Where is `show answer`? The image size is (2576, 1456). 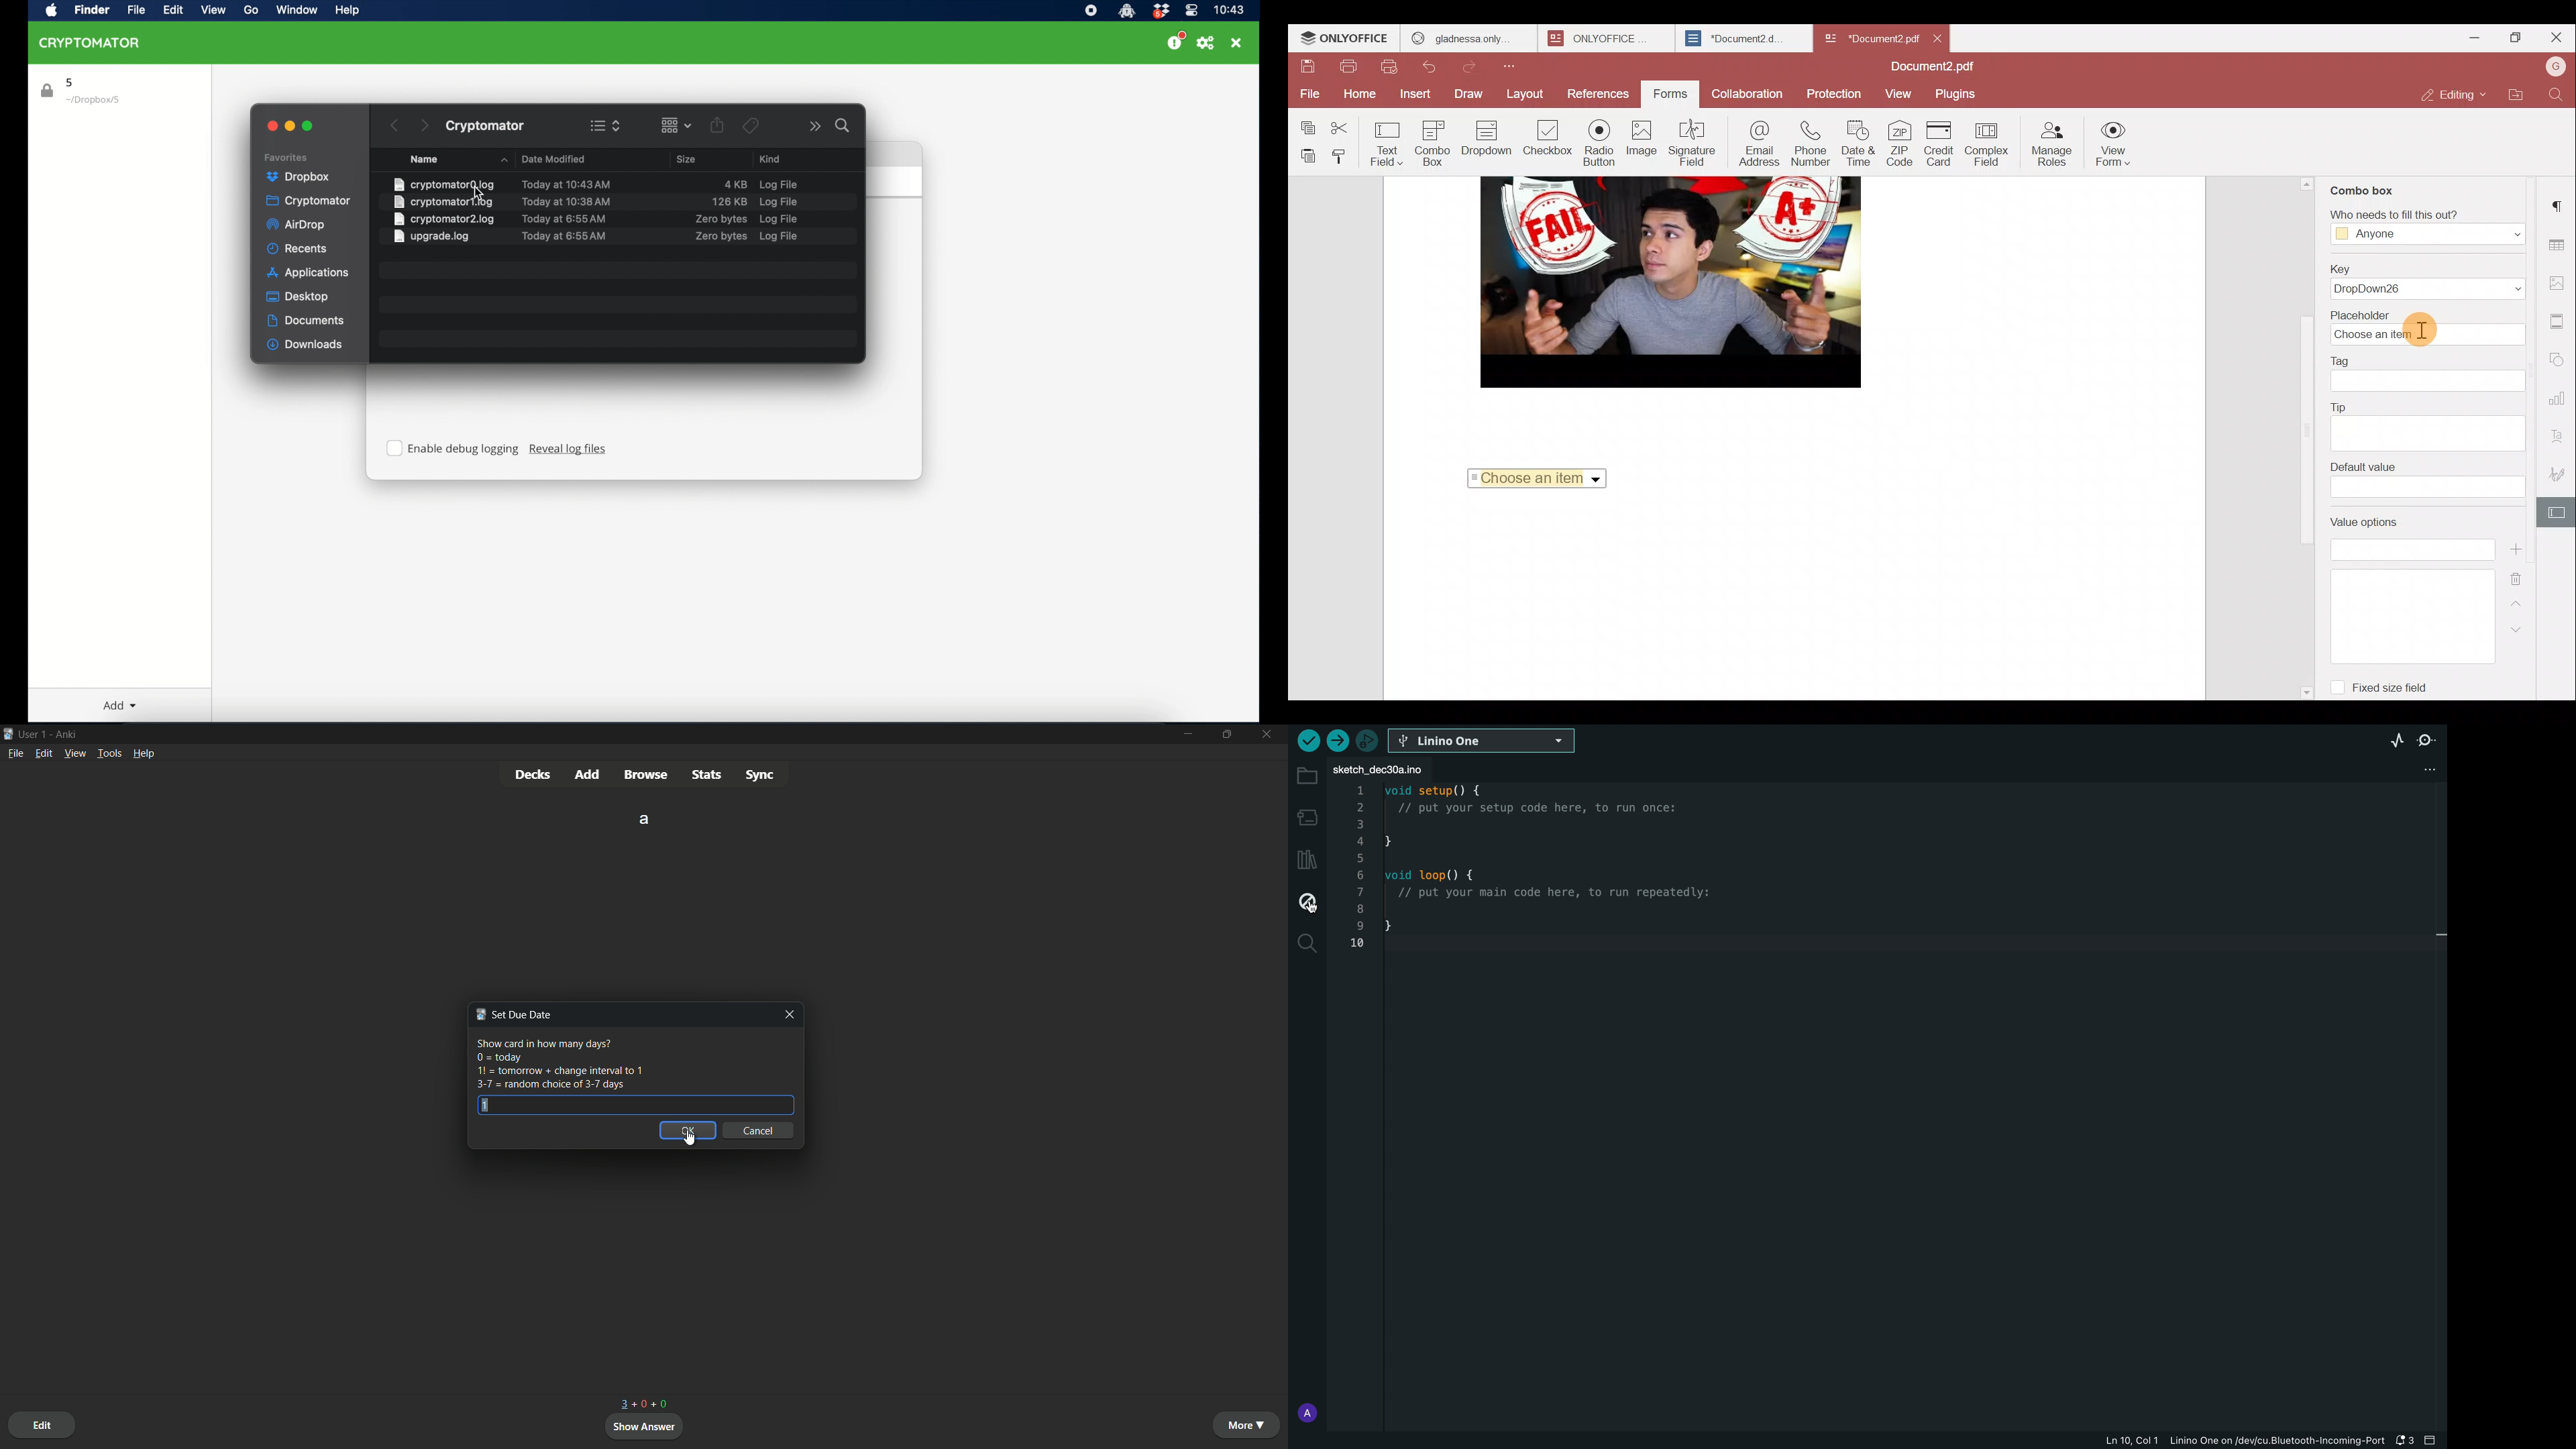 show answer is located at coordinates (645, 1427).